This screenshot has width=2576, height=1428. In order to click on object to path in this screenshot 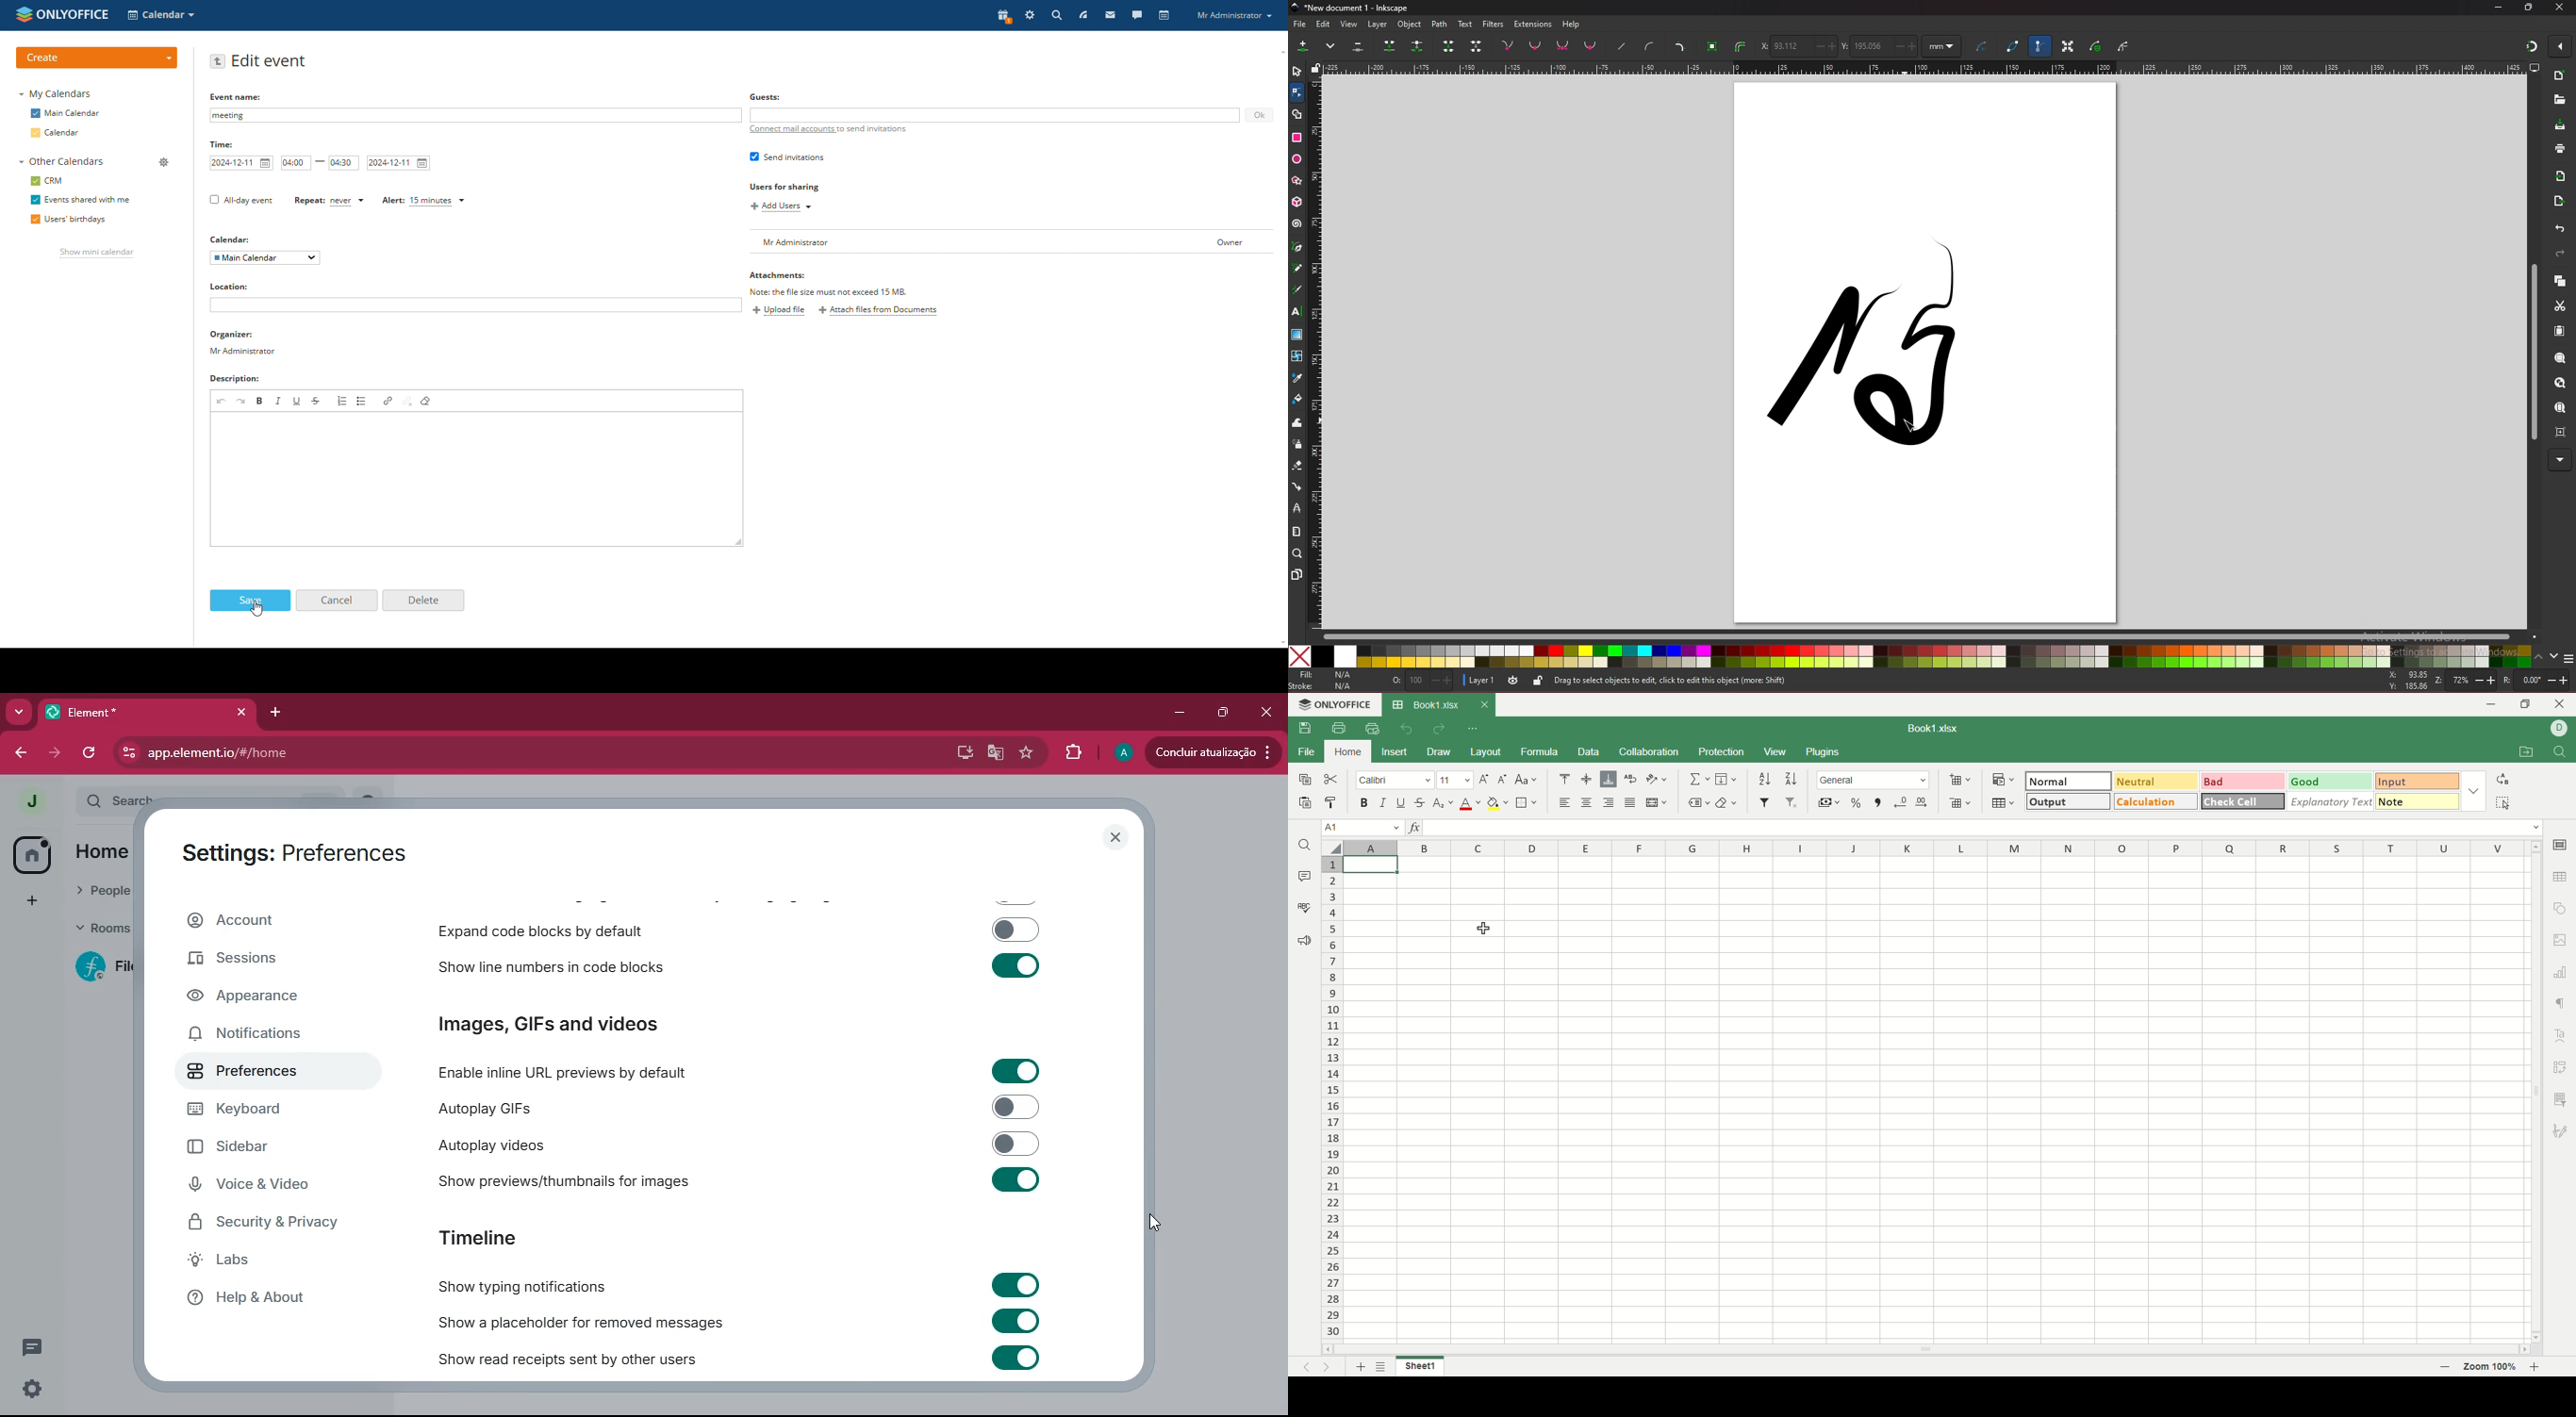, I will do `click(1714, 47)`.